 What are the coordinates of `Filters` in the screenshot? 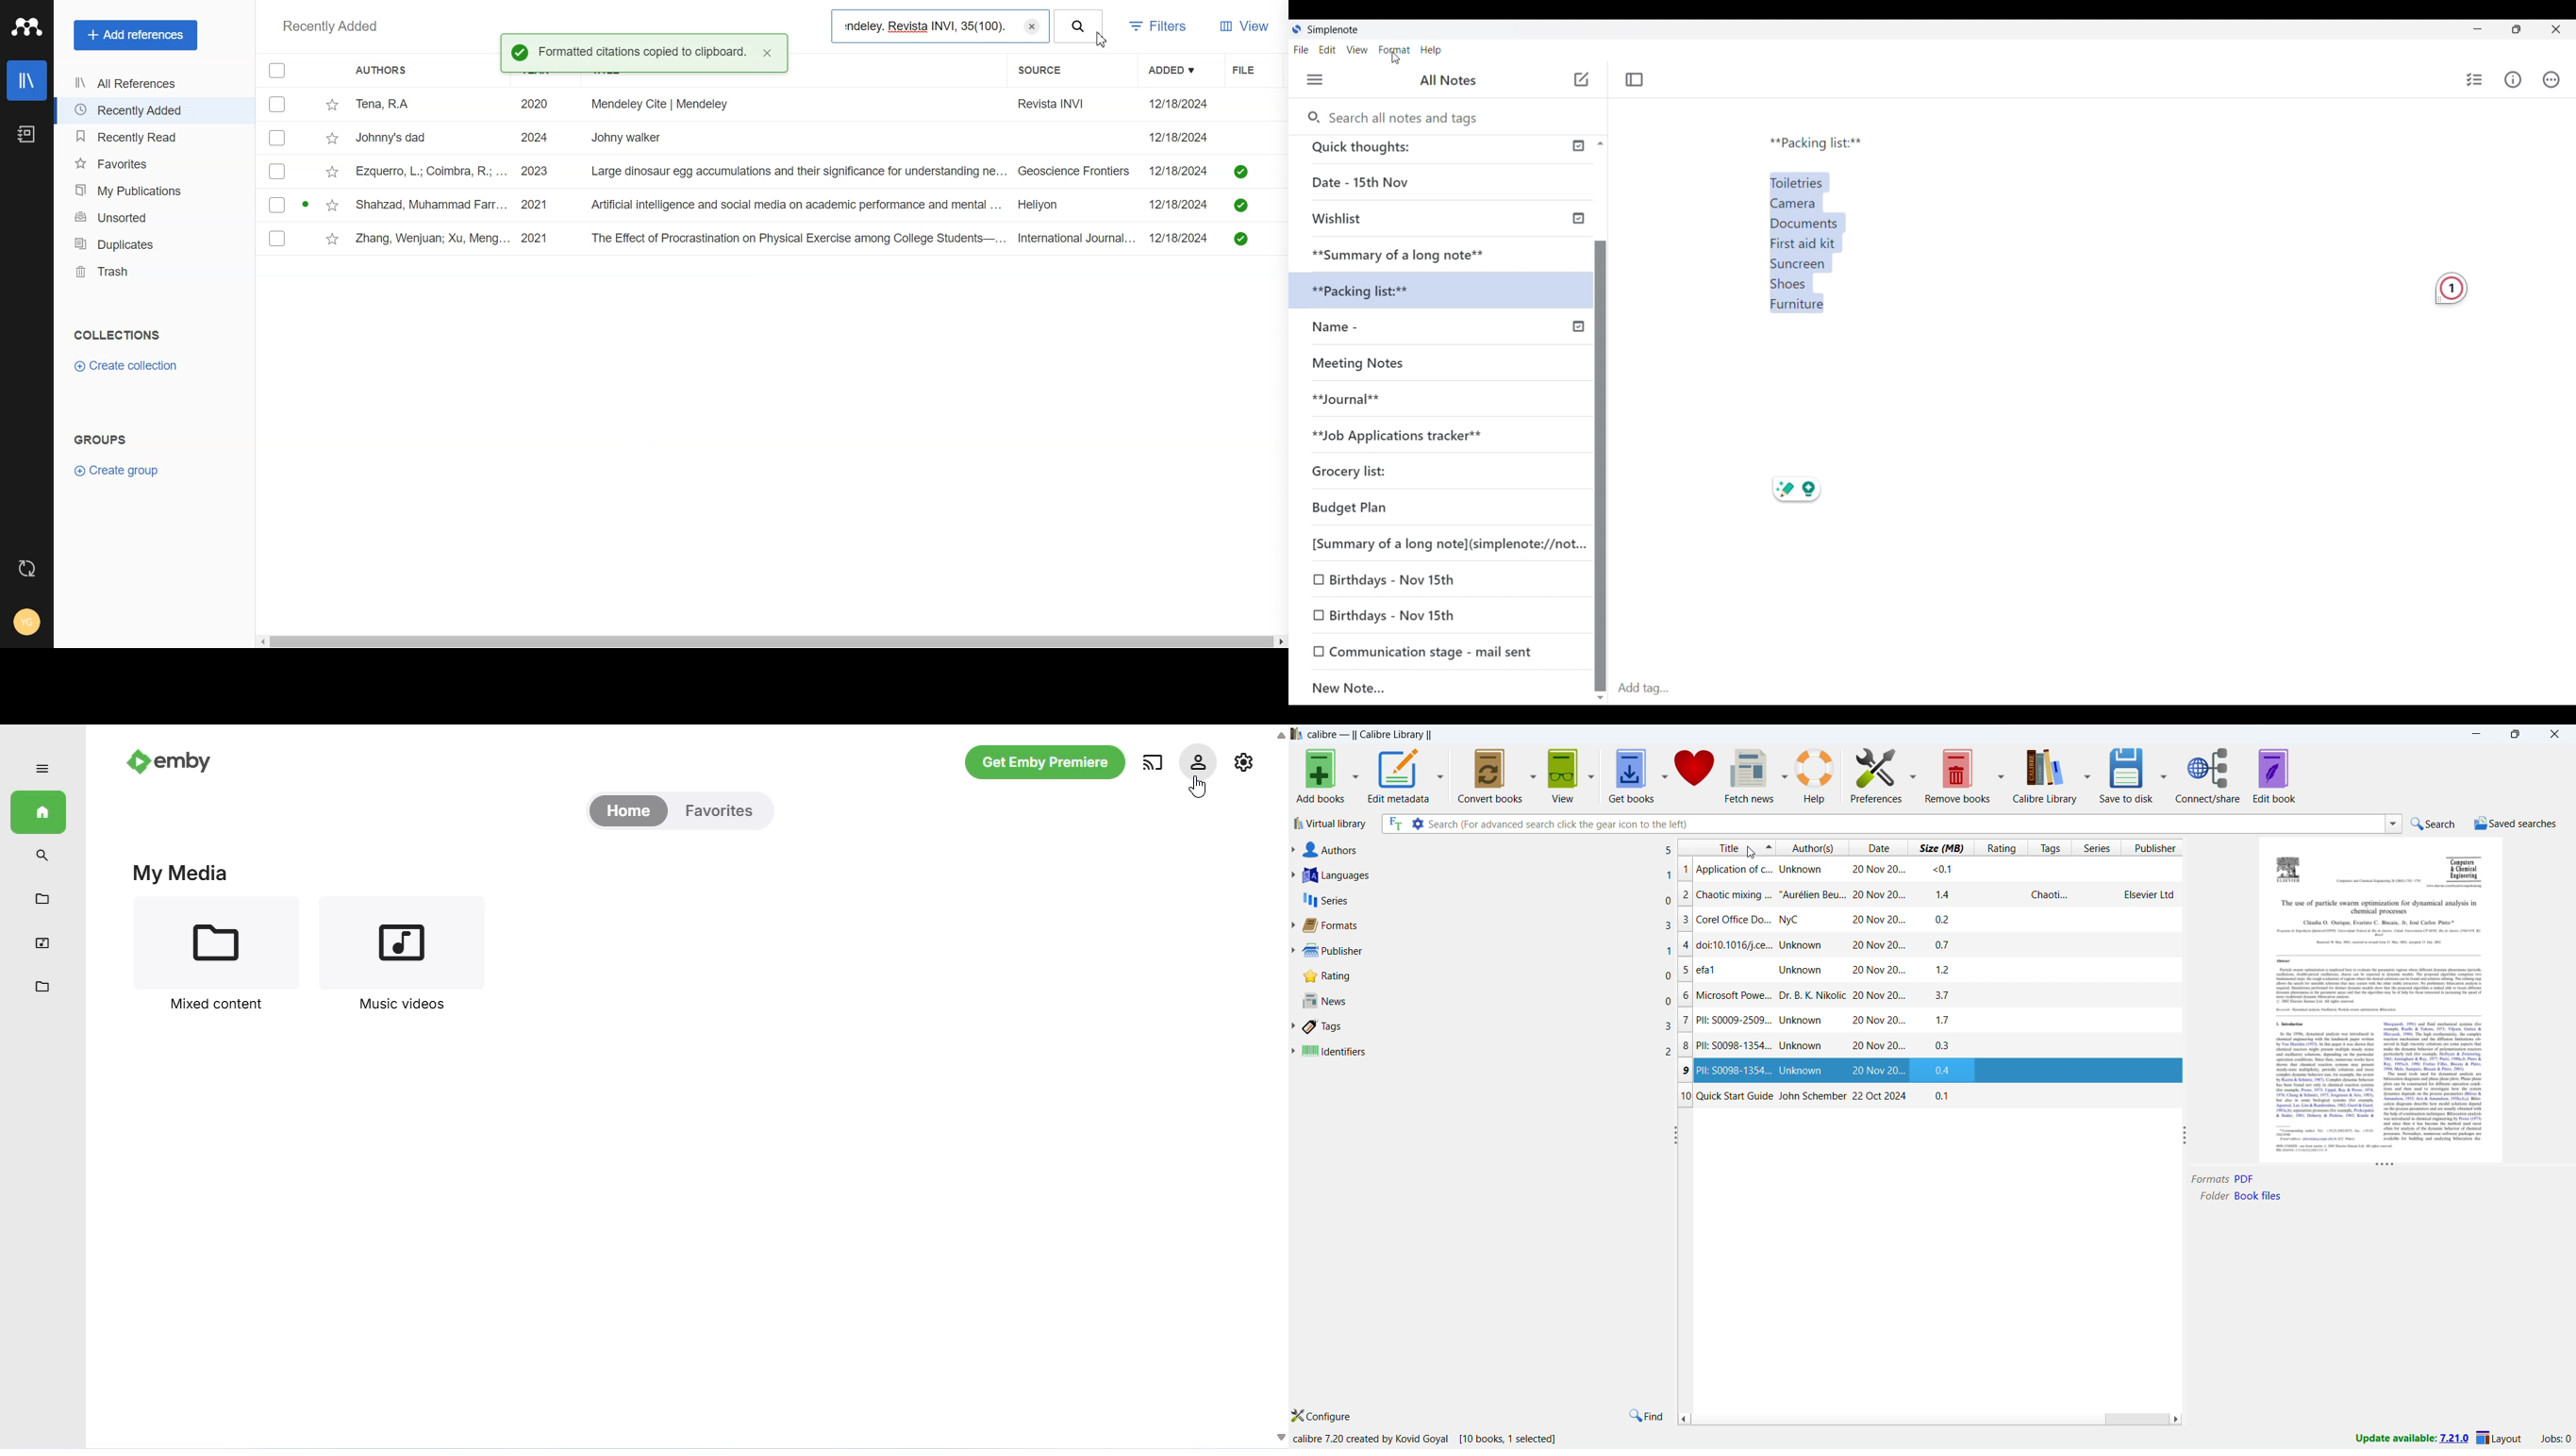 It's located at (1162, 28).